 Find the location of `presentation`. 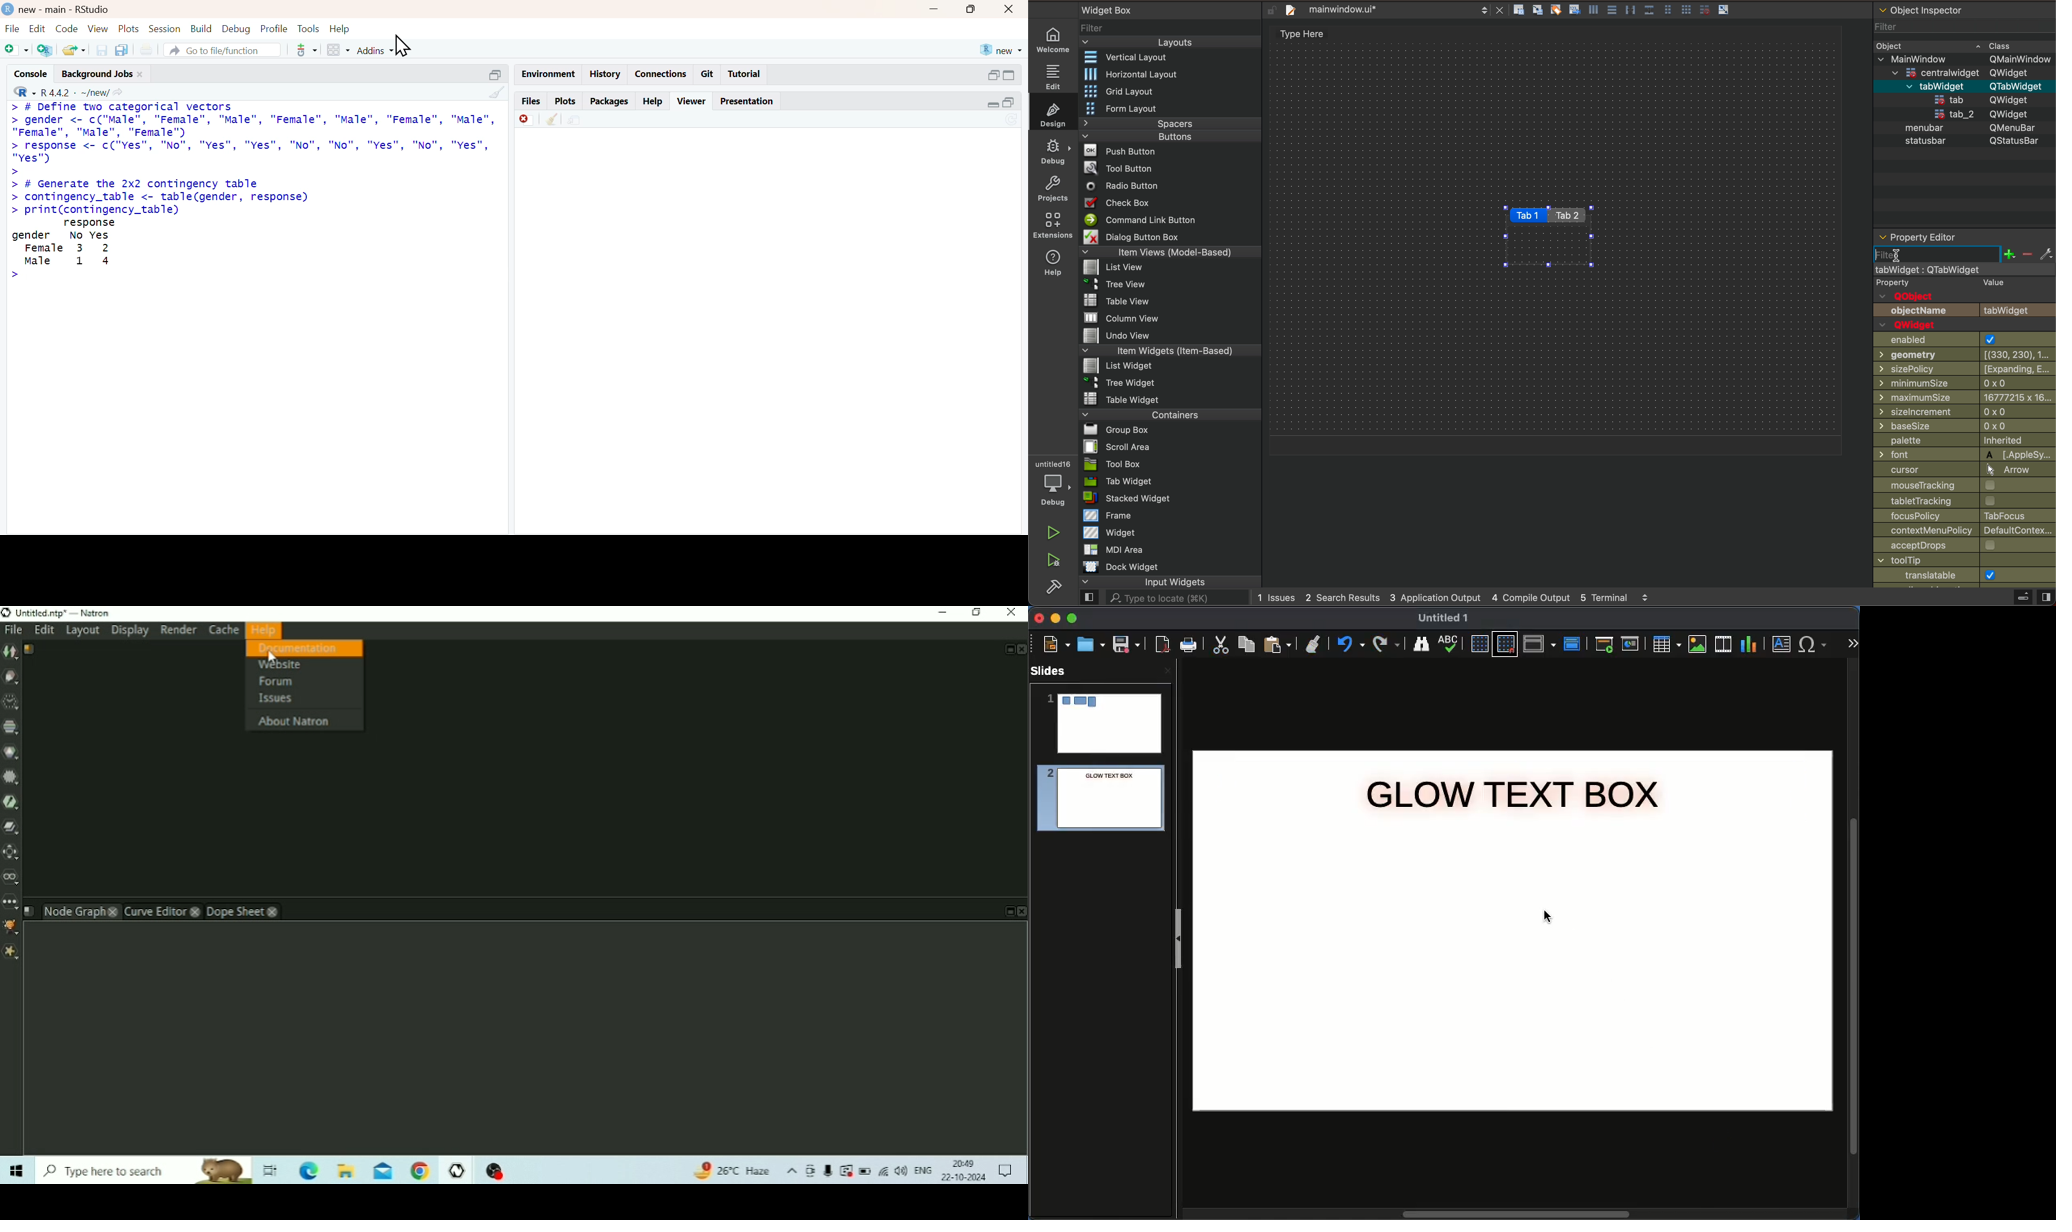

presentation is located at coordinates (750, 102).